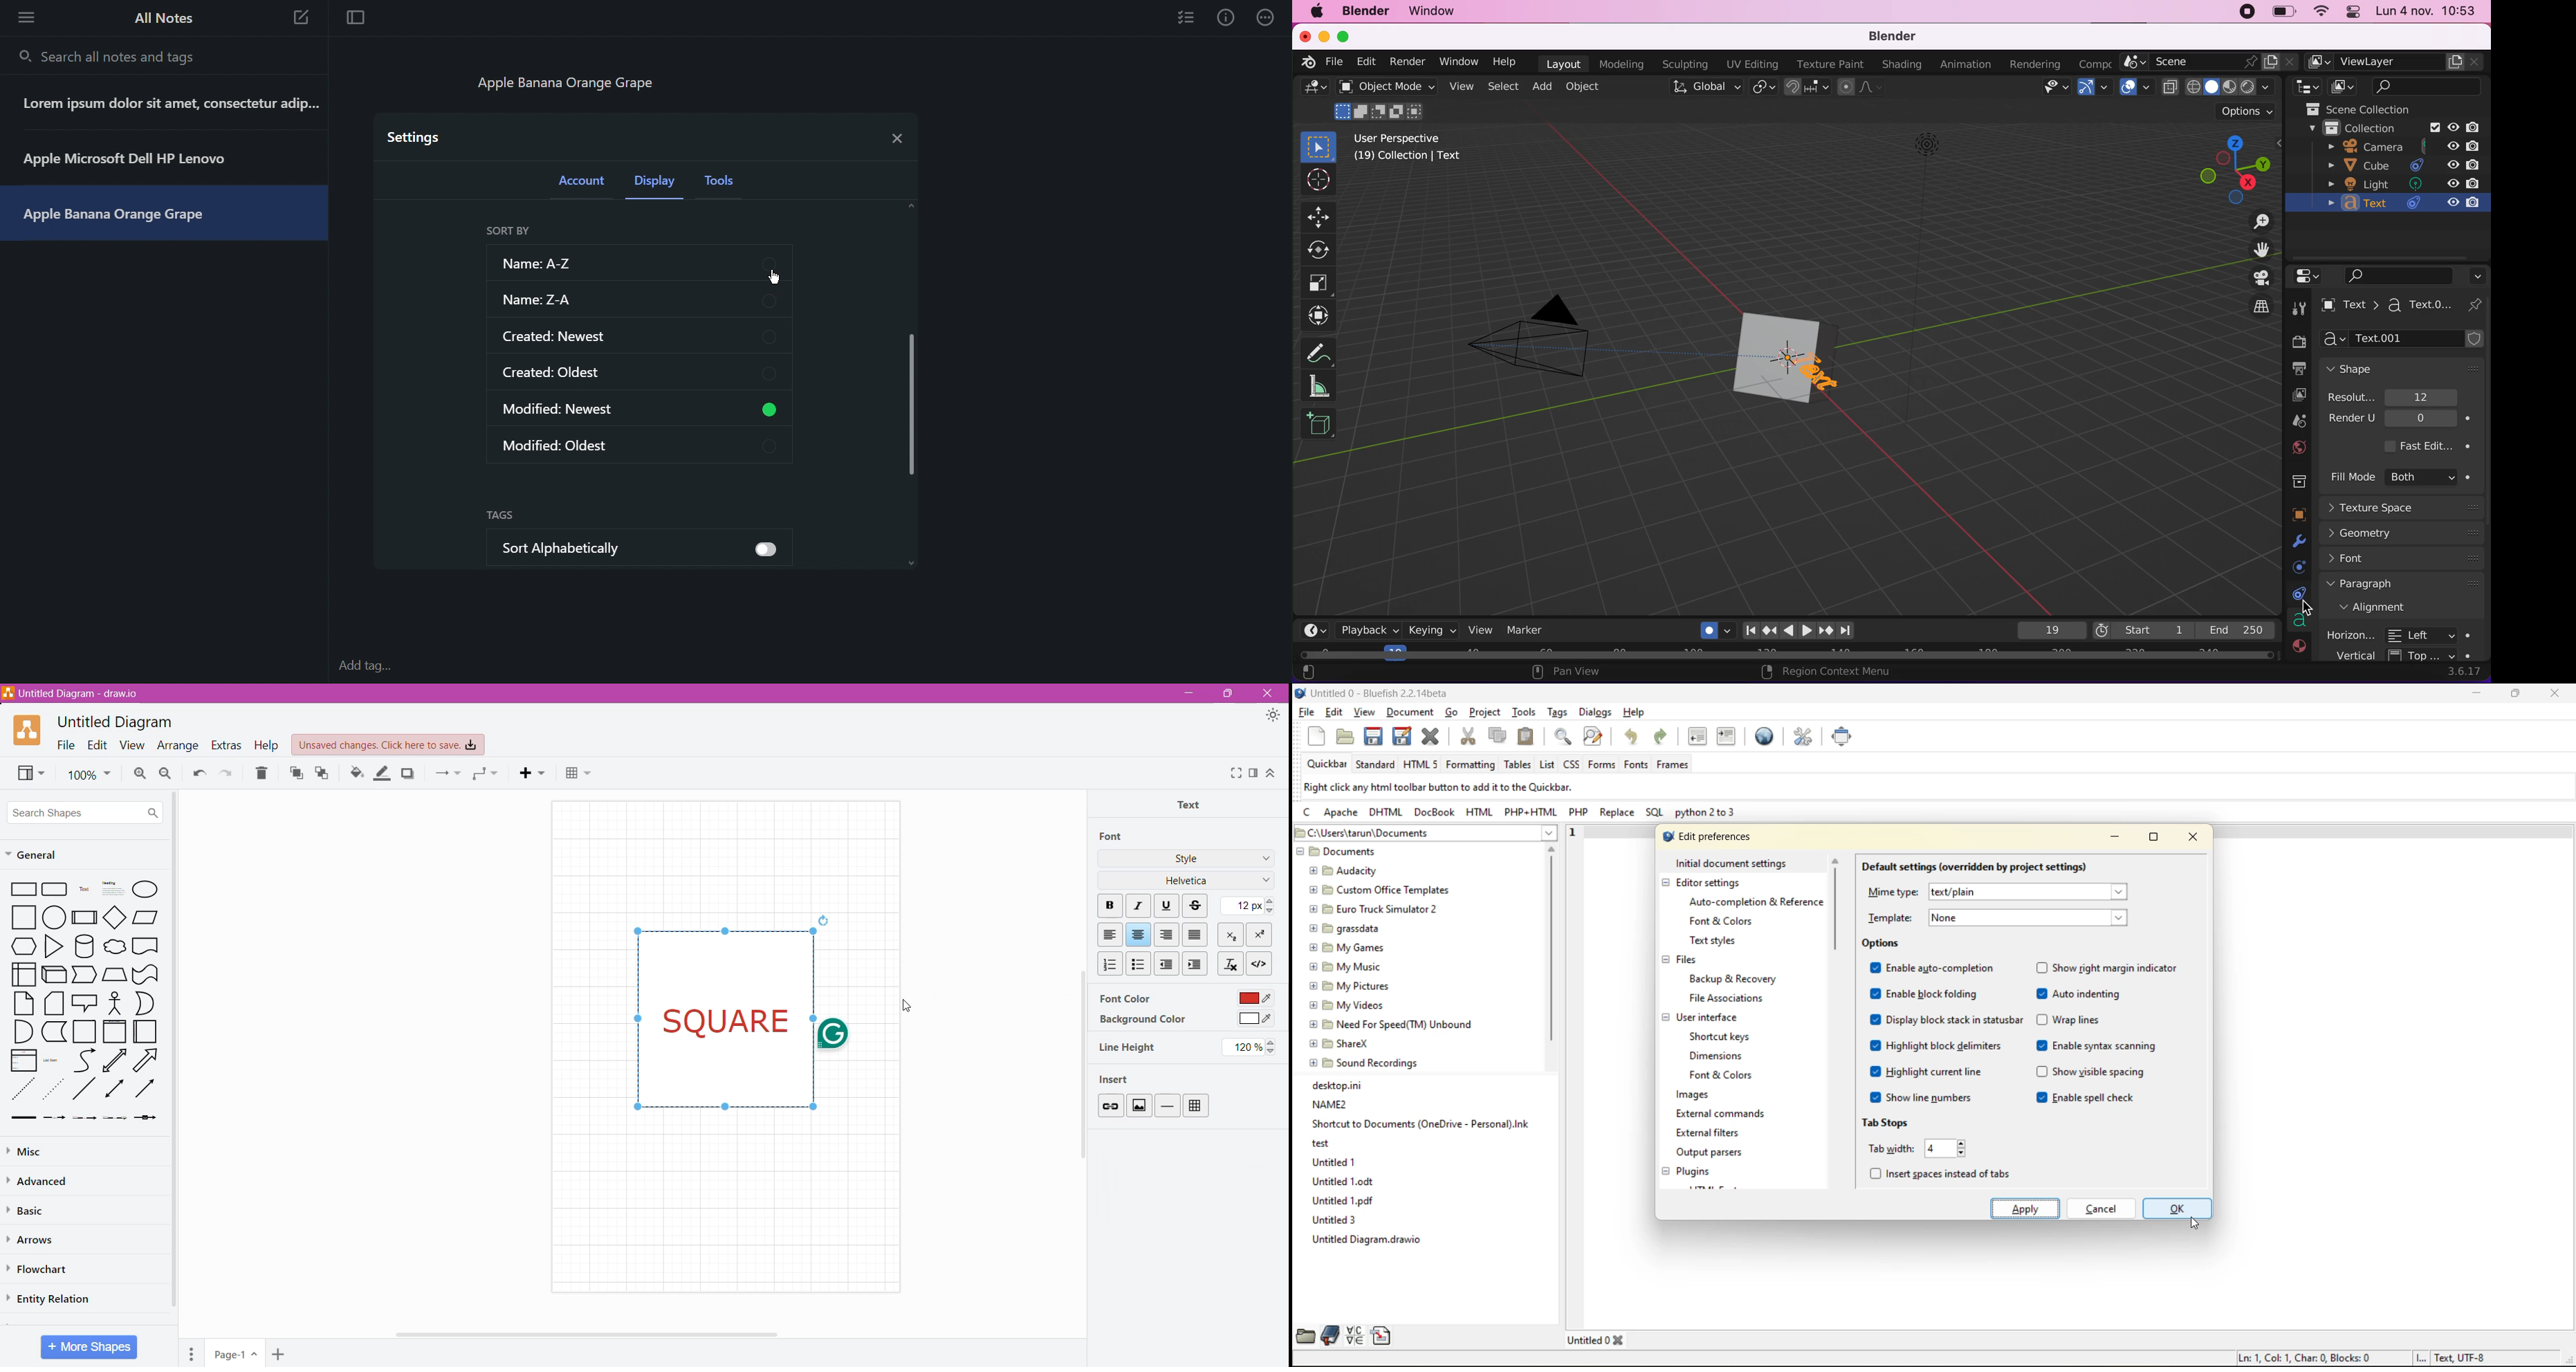 The width and height of the screenshot is (2576, 1372). What do you see at coordinates (729, 1017) in the screenshot?
I see `Text` at bounding box center [729, 1017].